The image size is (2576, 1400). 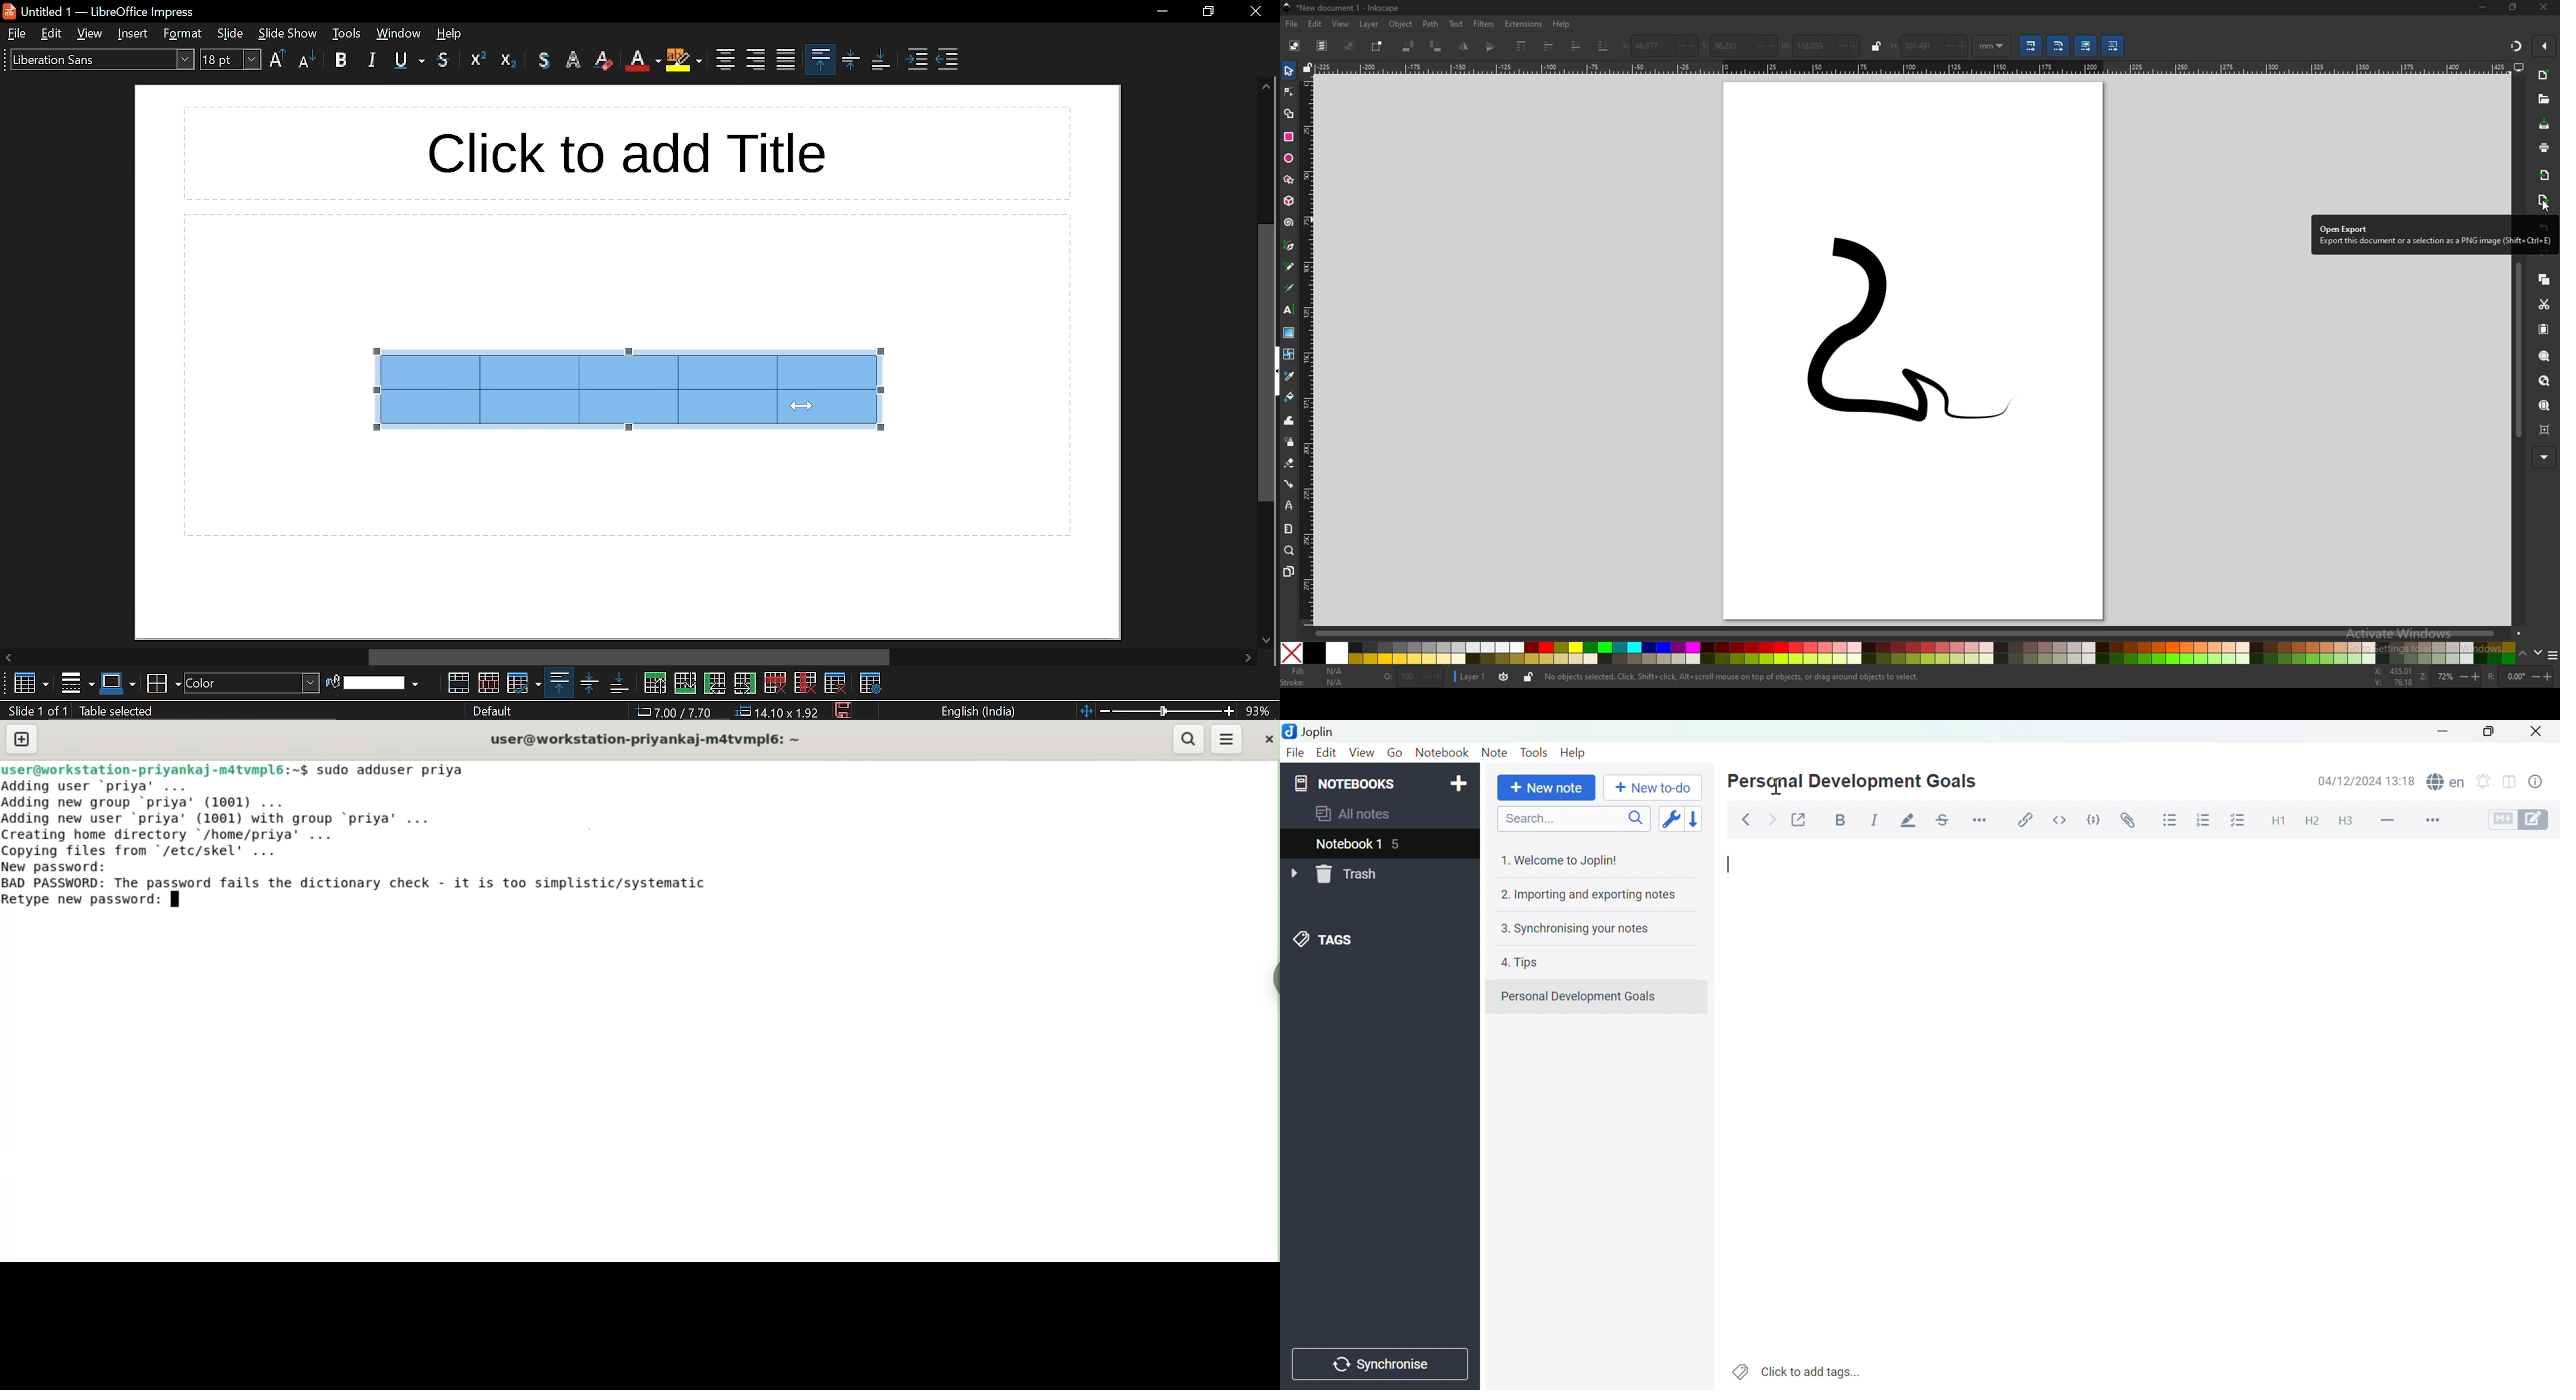 What do you see at coordinates (2171, 821) in the screenshot?
I see `Bulleted list` at bounding box center [2171, 821].